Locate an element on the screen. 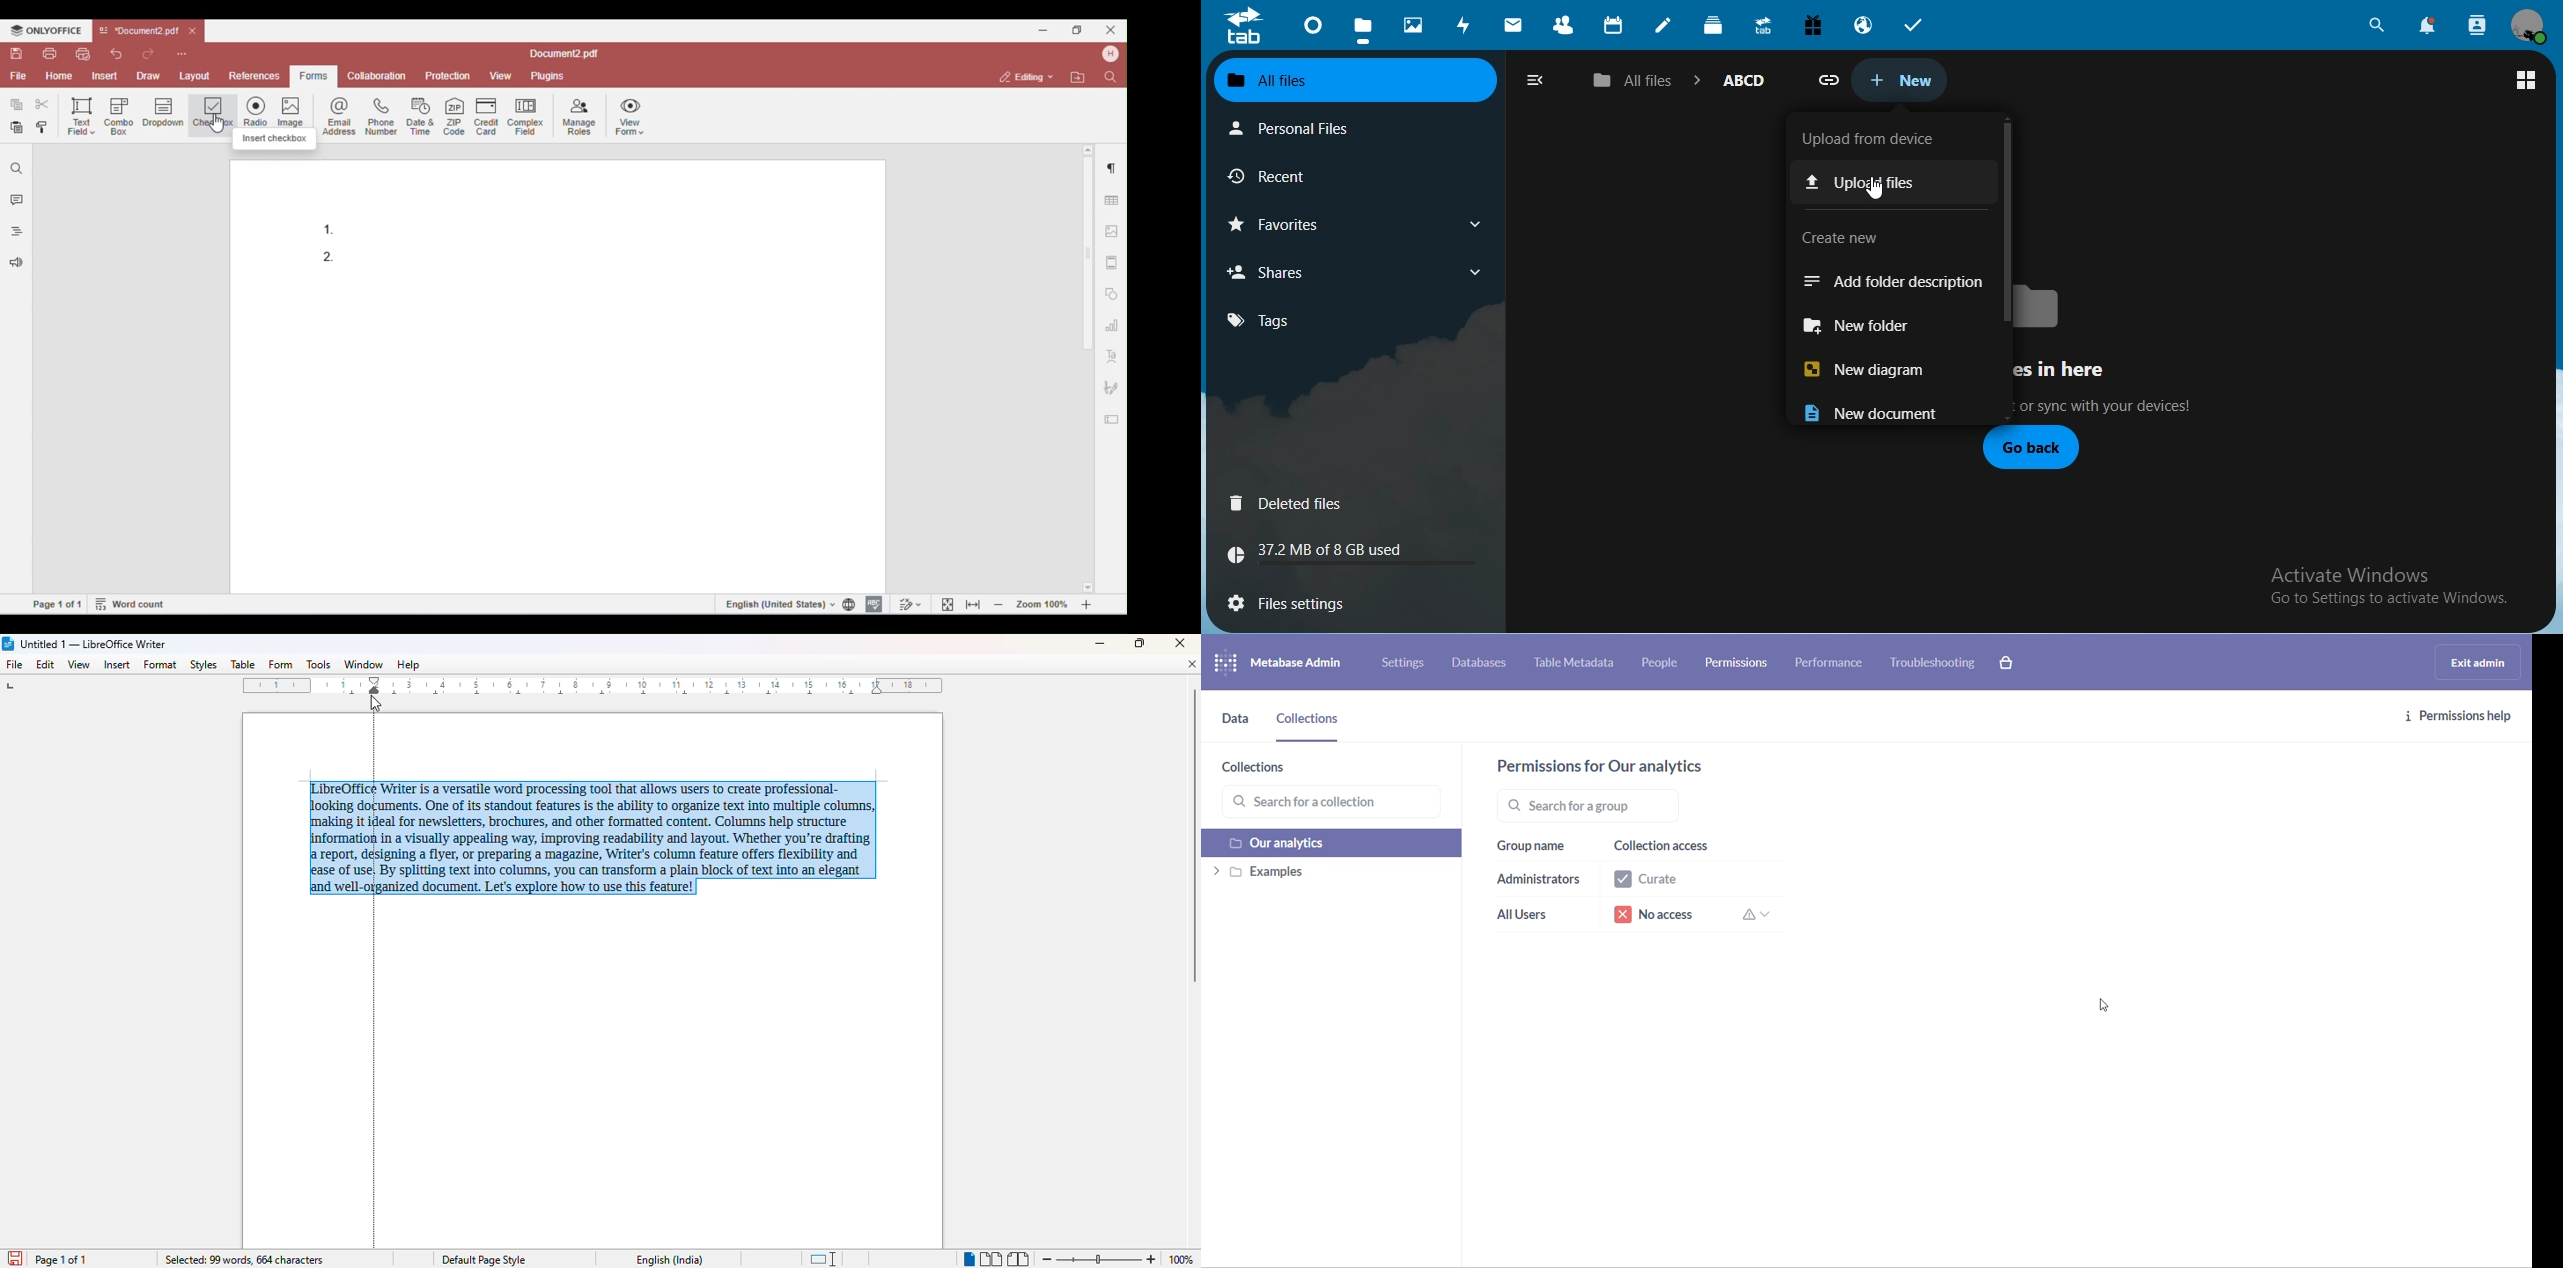 The width and height of the screenshot is (2576, 1288). LibreOffice Writer is a versatile word processing tool that allows users to create professional-looking documents. One of its standout features is the ability to organize text into multiple columns, making it ideal for newsletters, brochures, and other formatted content. Columns help structure information in a visually appealing way, improving readability and layout. Whether you're drafting a report, designing a flyer, or preparing a magazine, Writer's column feature offers flexibility and ease of use. By splitting text into columns, you can transform a plain block of text into an elegant and well-organized document. Let's explore how to use this feature! (selected) is located at coordinates (607, 836).